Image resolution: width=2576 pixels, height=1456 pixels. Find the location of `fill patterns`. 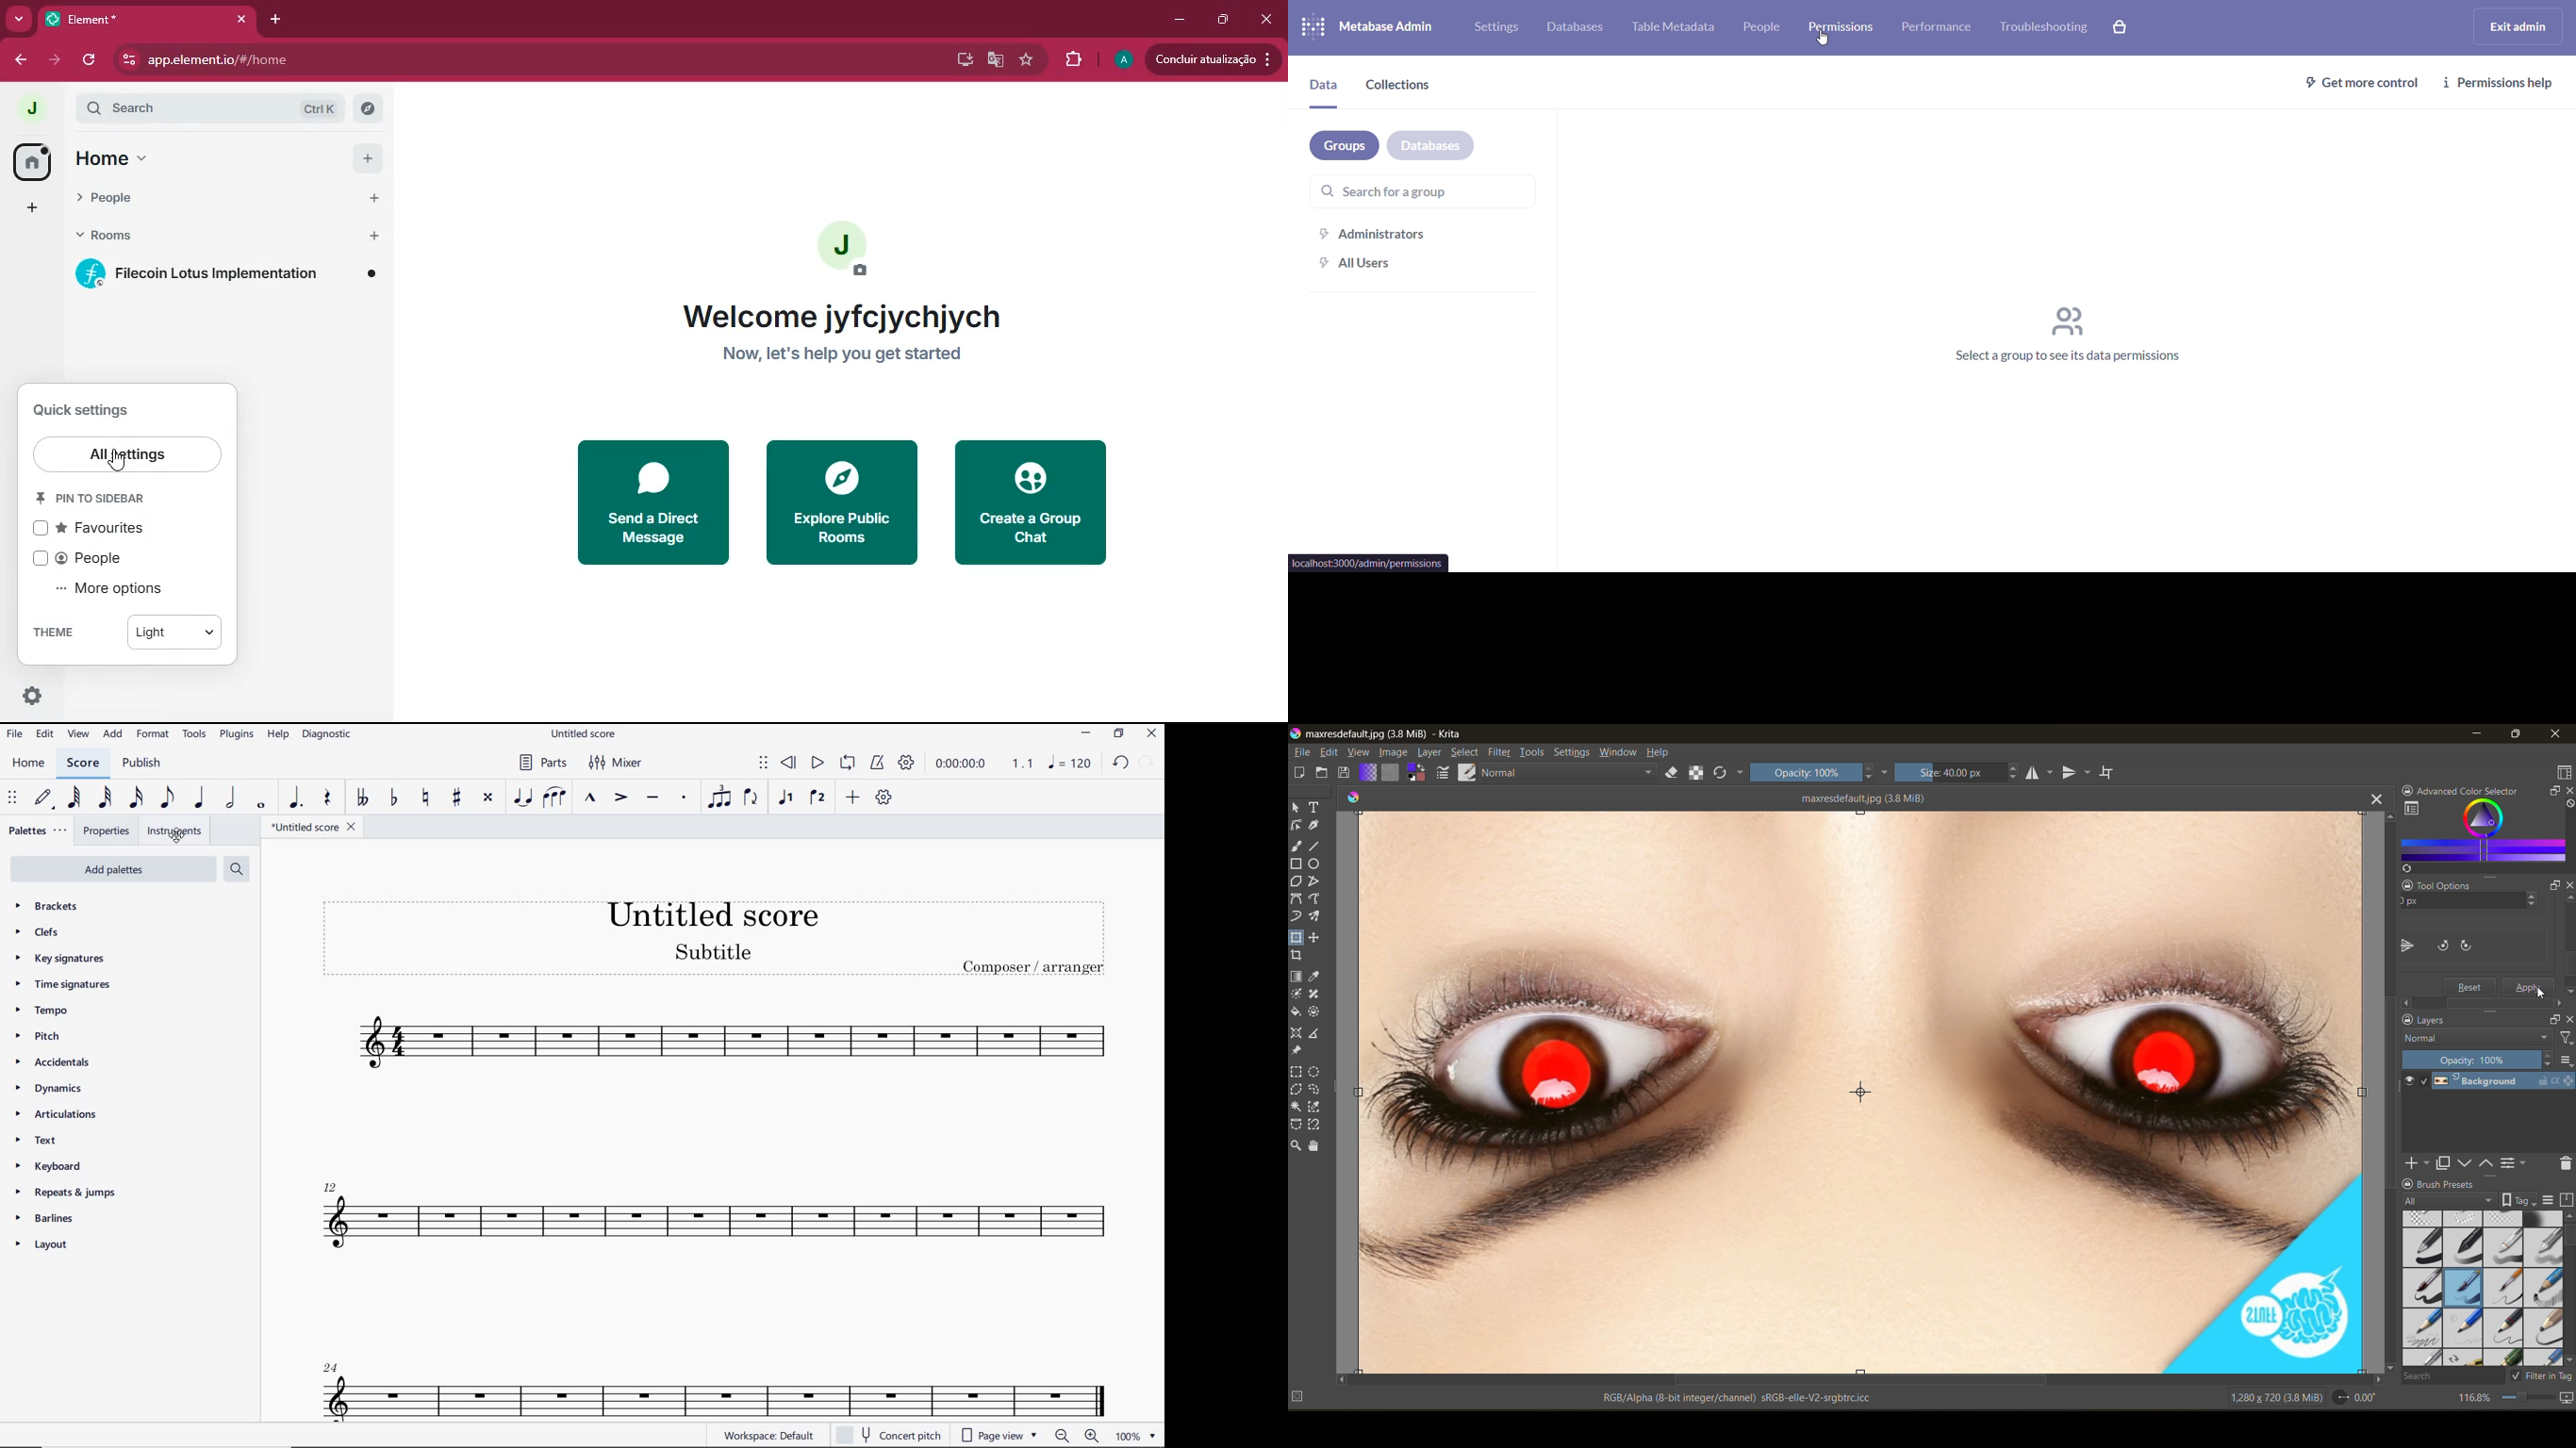

fill patterns is located at coordinates (1393, 773).